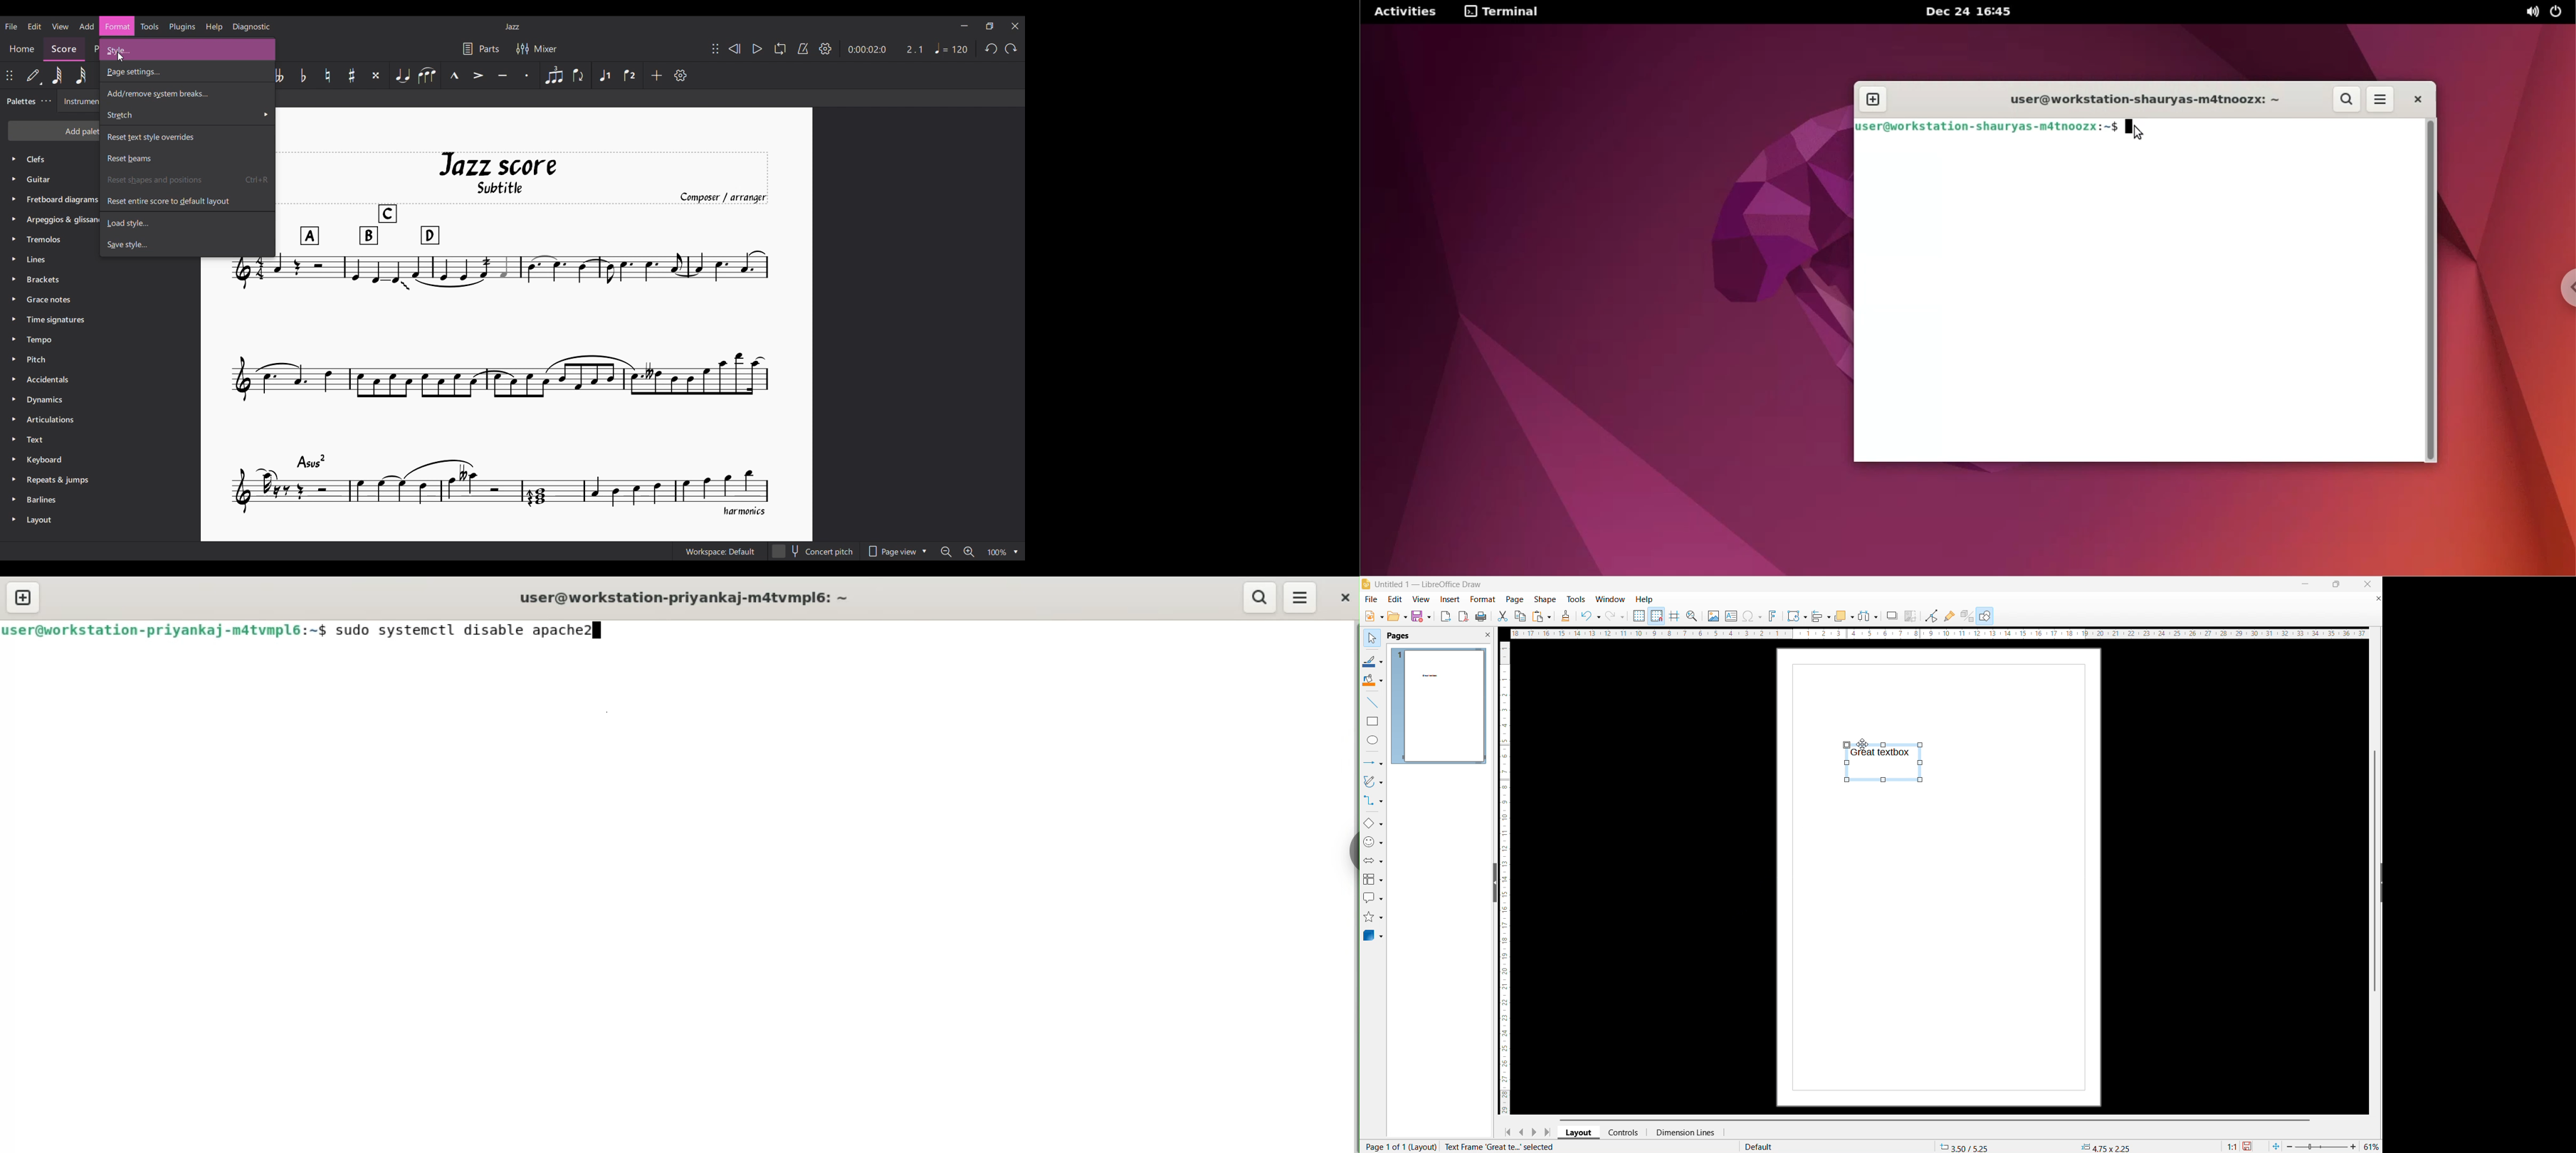 This screenshot has width=2576, height=1176. What do you see at coordinates (1579, 1132) in the screenshot?
I see `layout` at bounding box center [1579, 1132].